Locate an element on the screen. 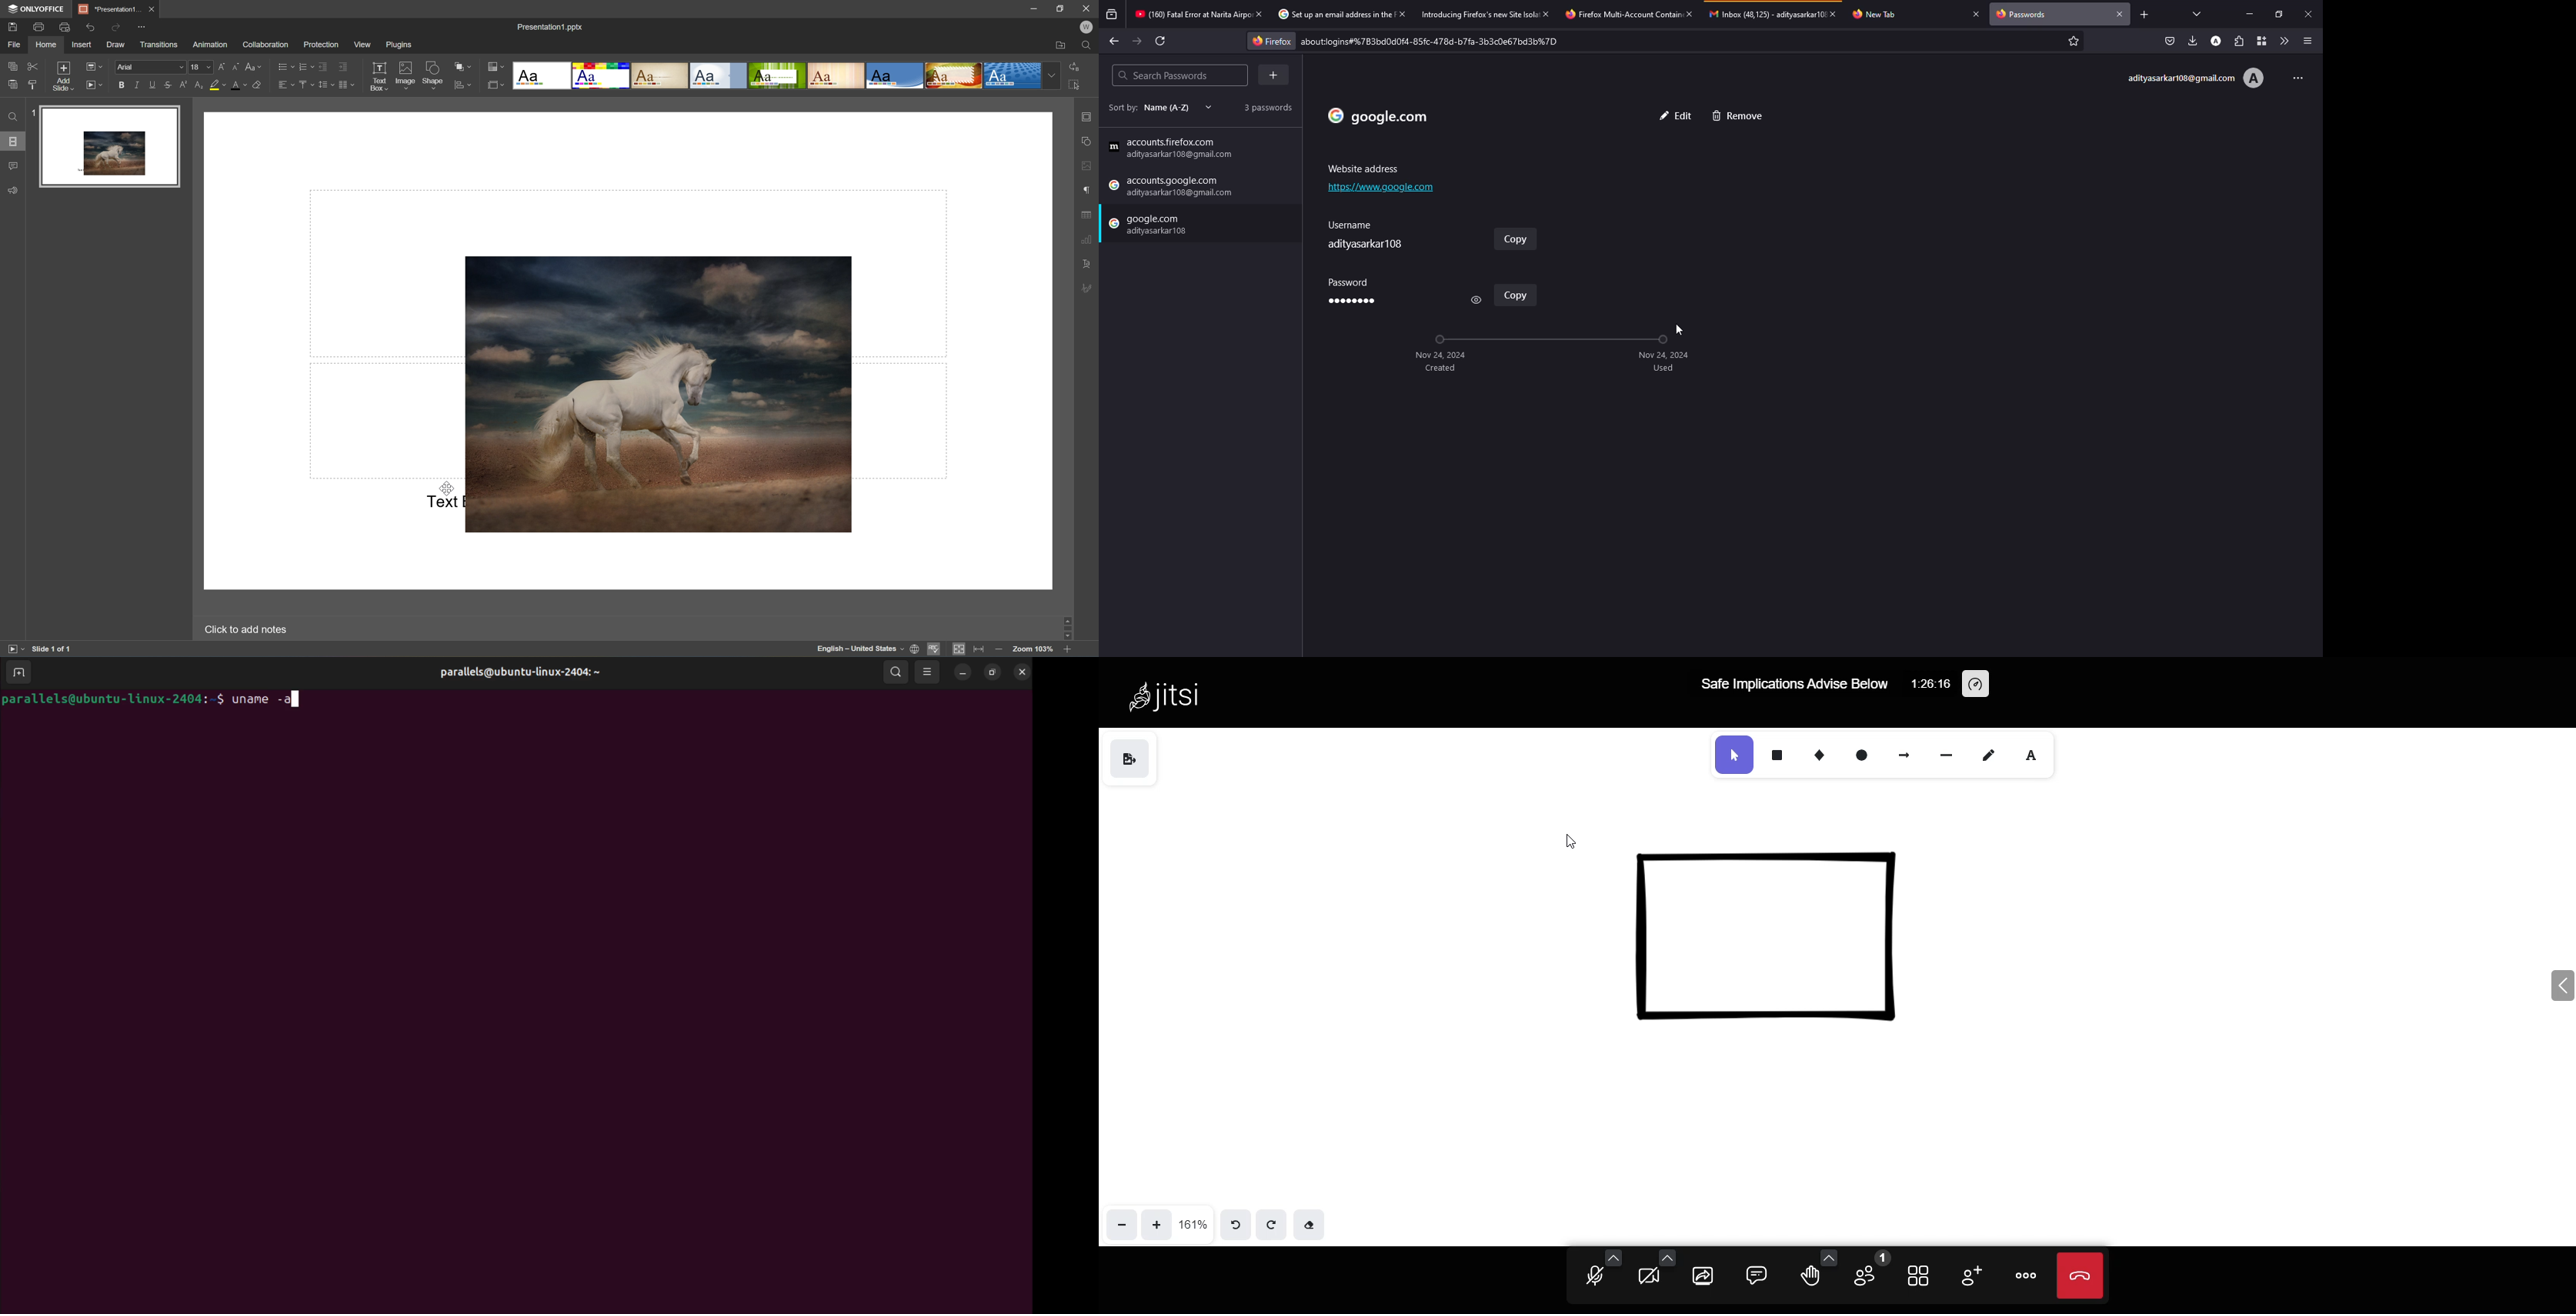  Cursor Position is located at coordinates (447, 489).